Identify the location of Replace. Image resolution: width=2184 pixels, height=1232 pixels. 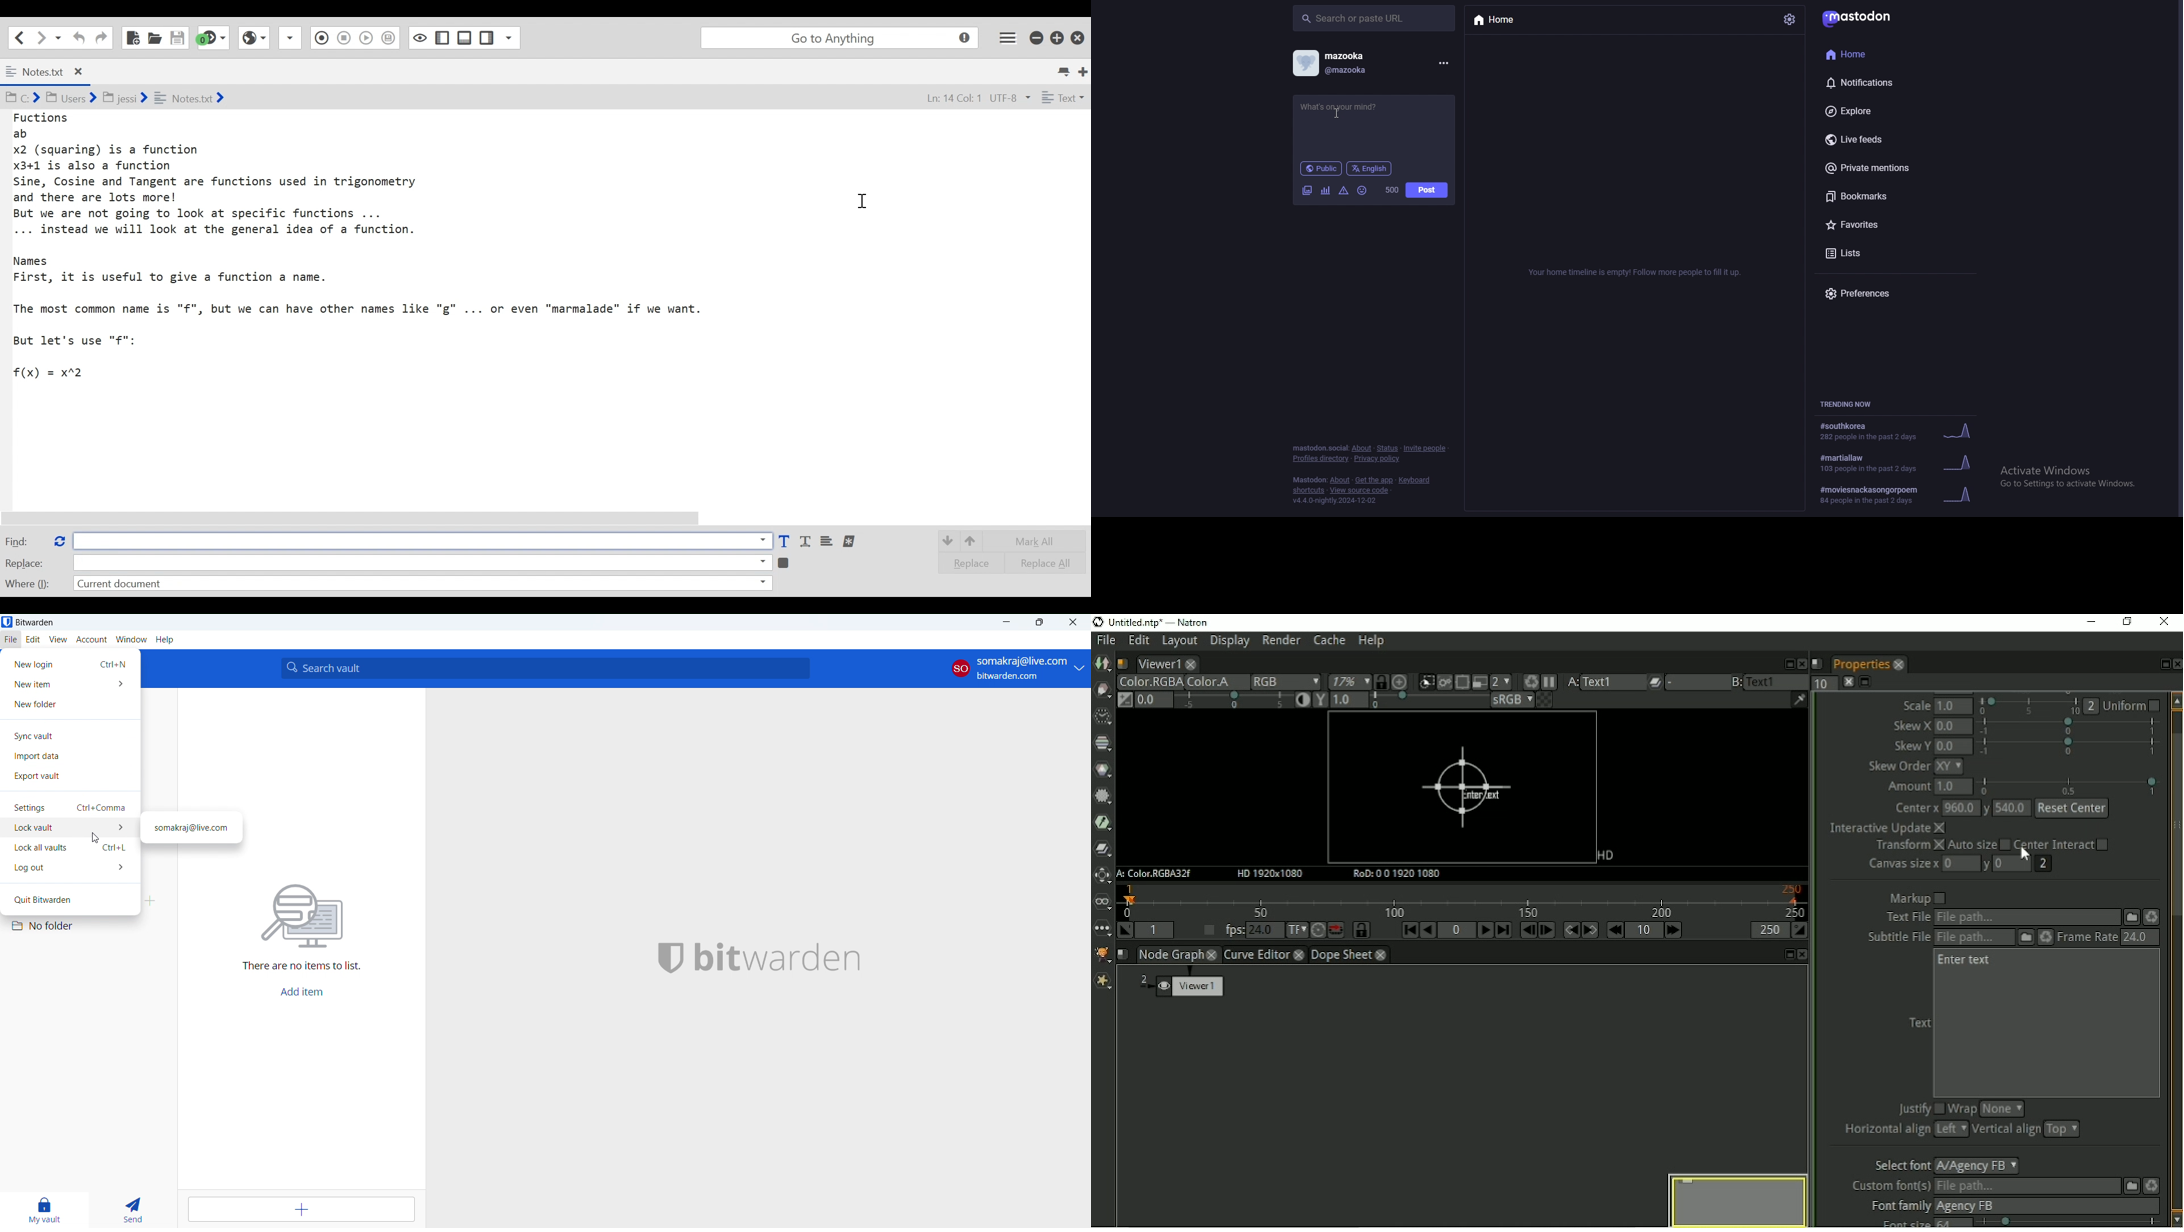
(25, 563).